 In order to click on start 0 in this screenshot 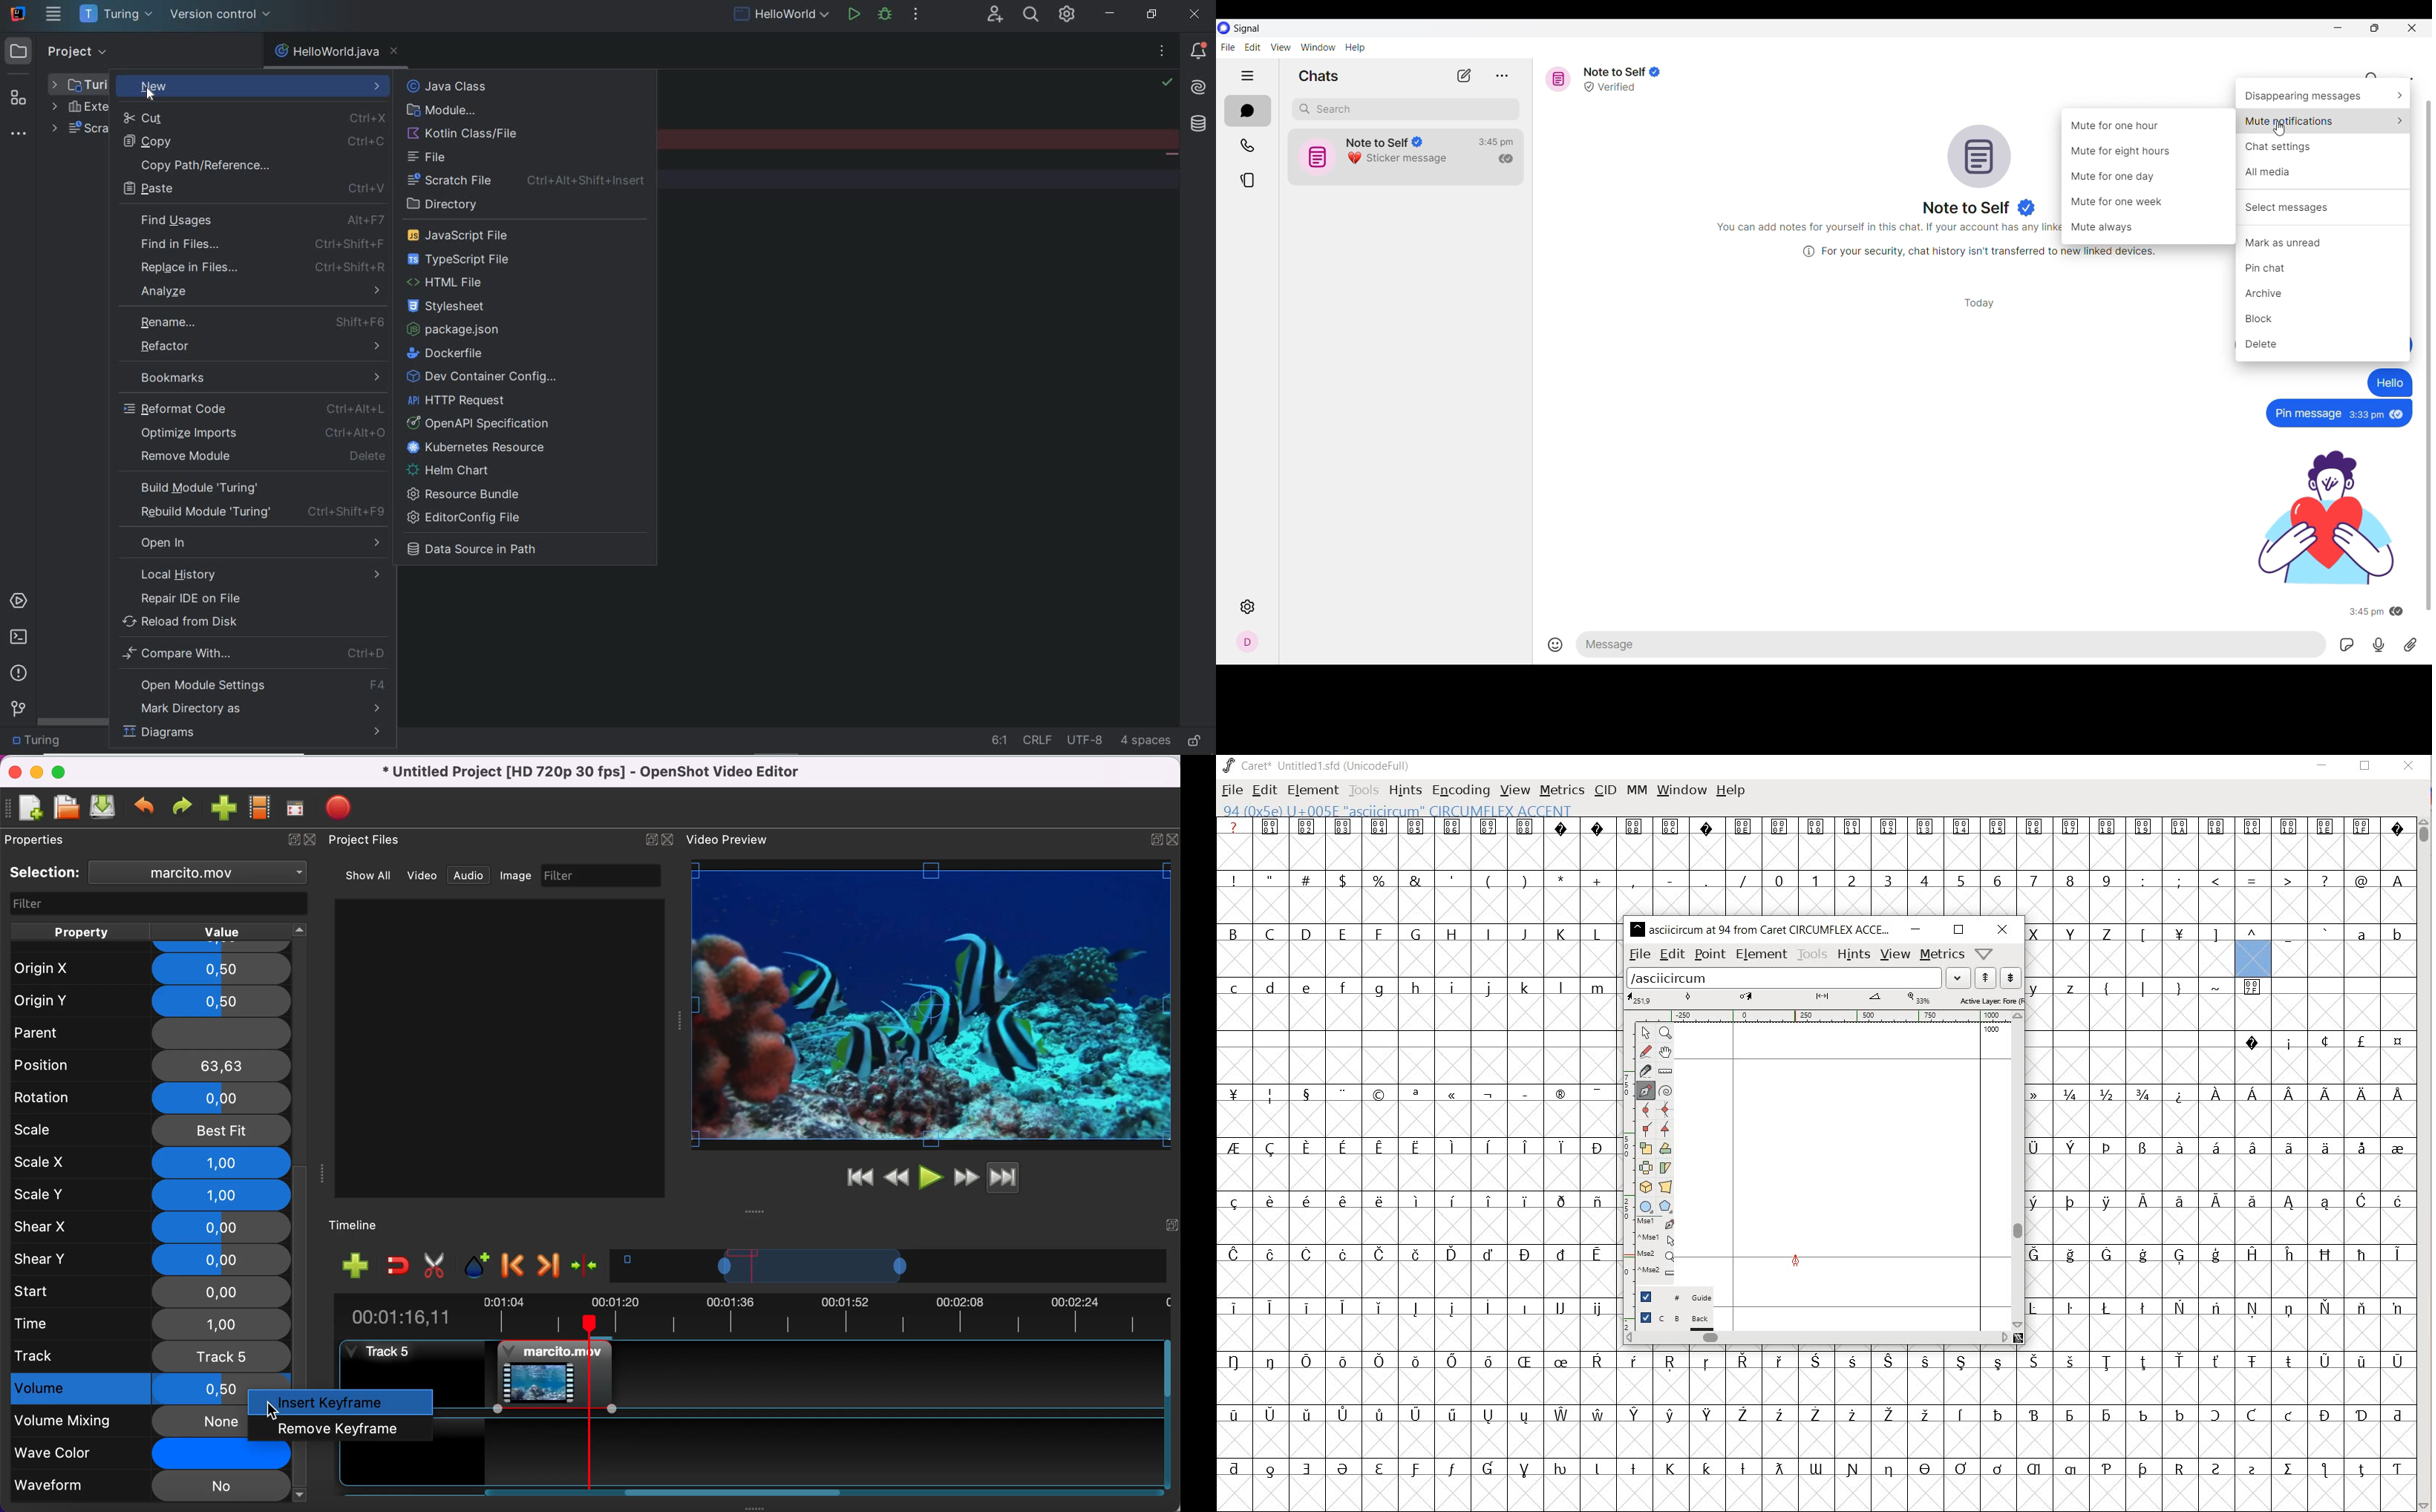, I will do `click(150, 1291)`.